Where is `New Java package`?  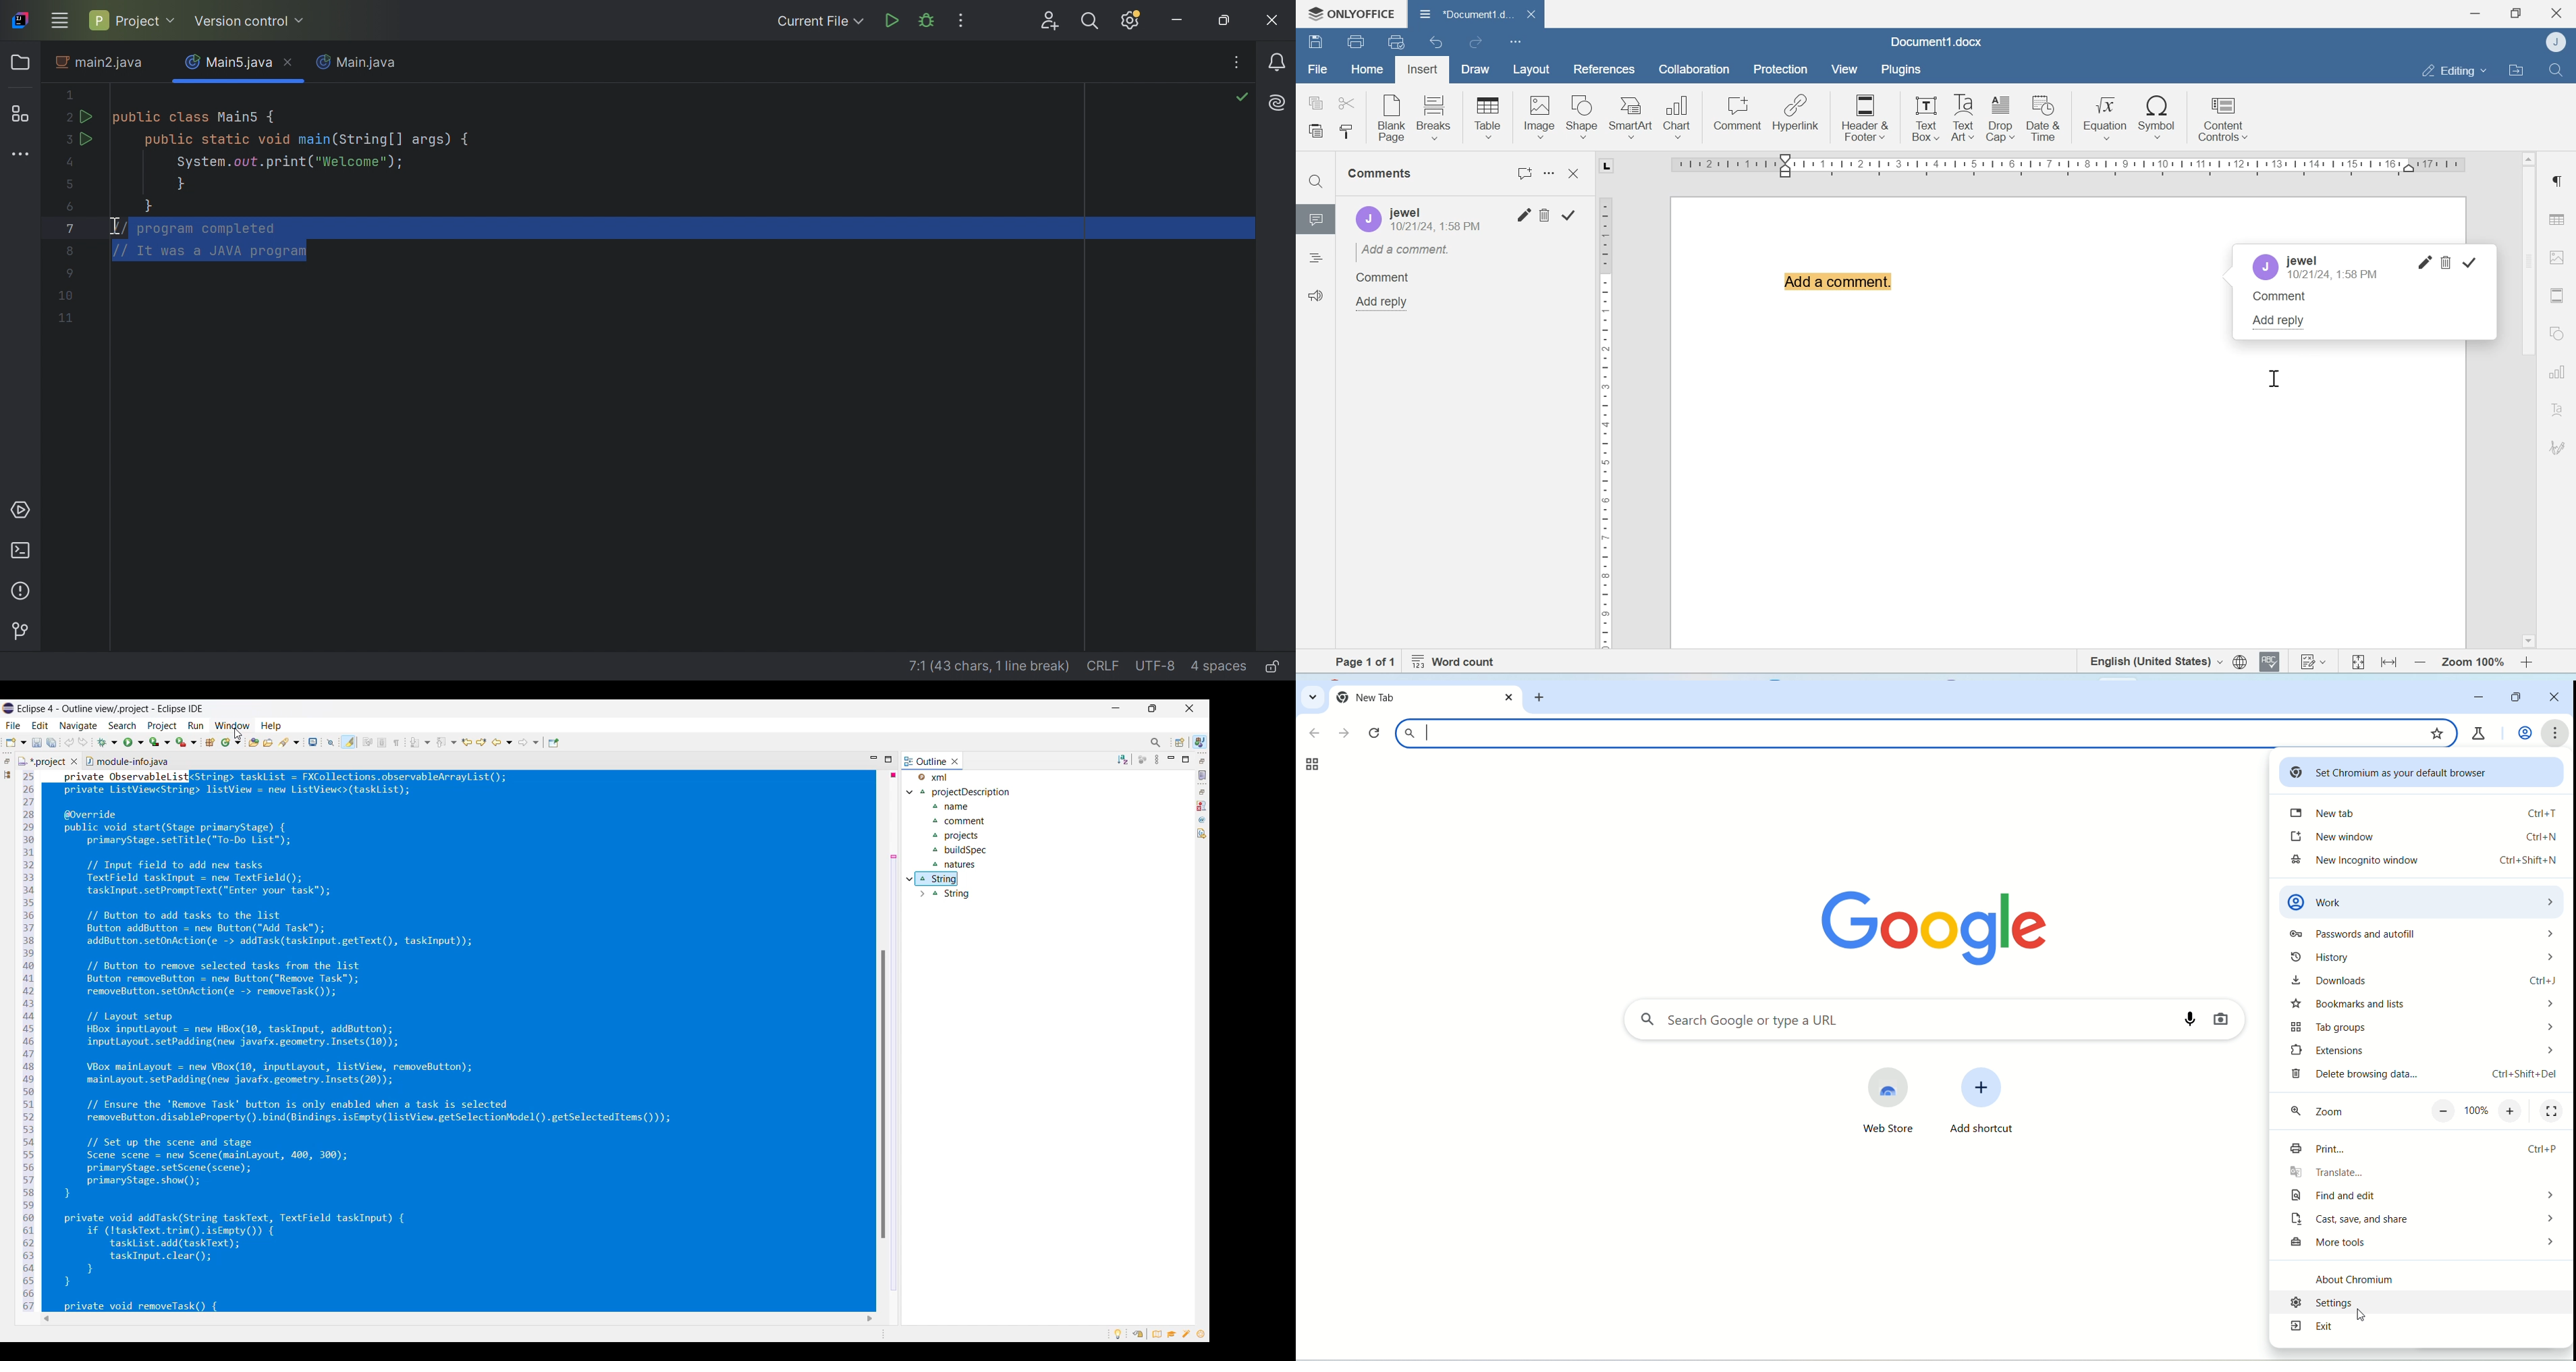 New Java package is located at coordinates (210, 742).